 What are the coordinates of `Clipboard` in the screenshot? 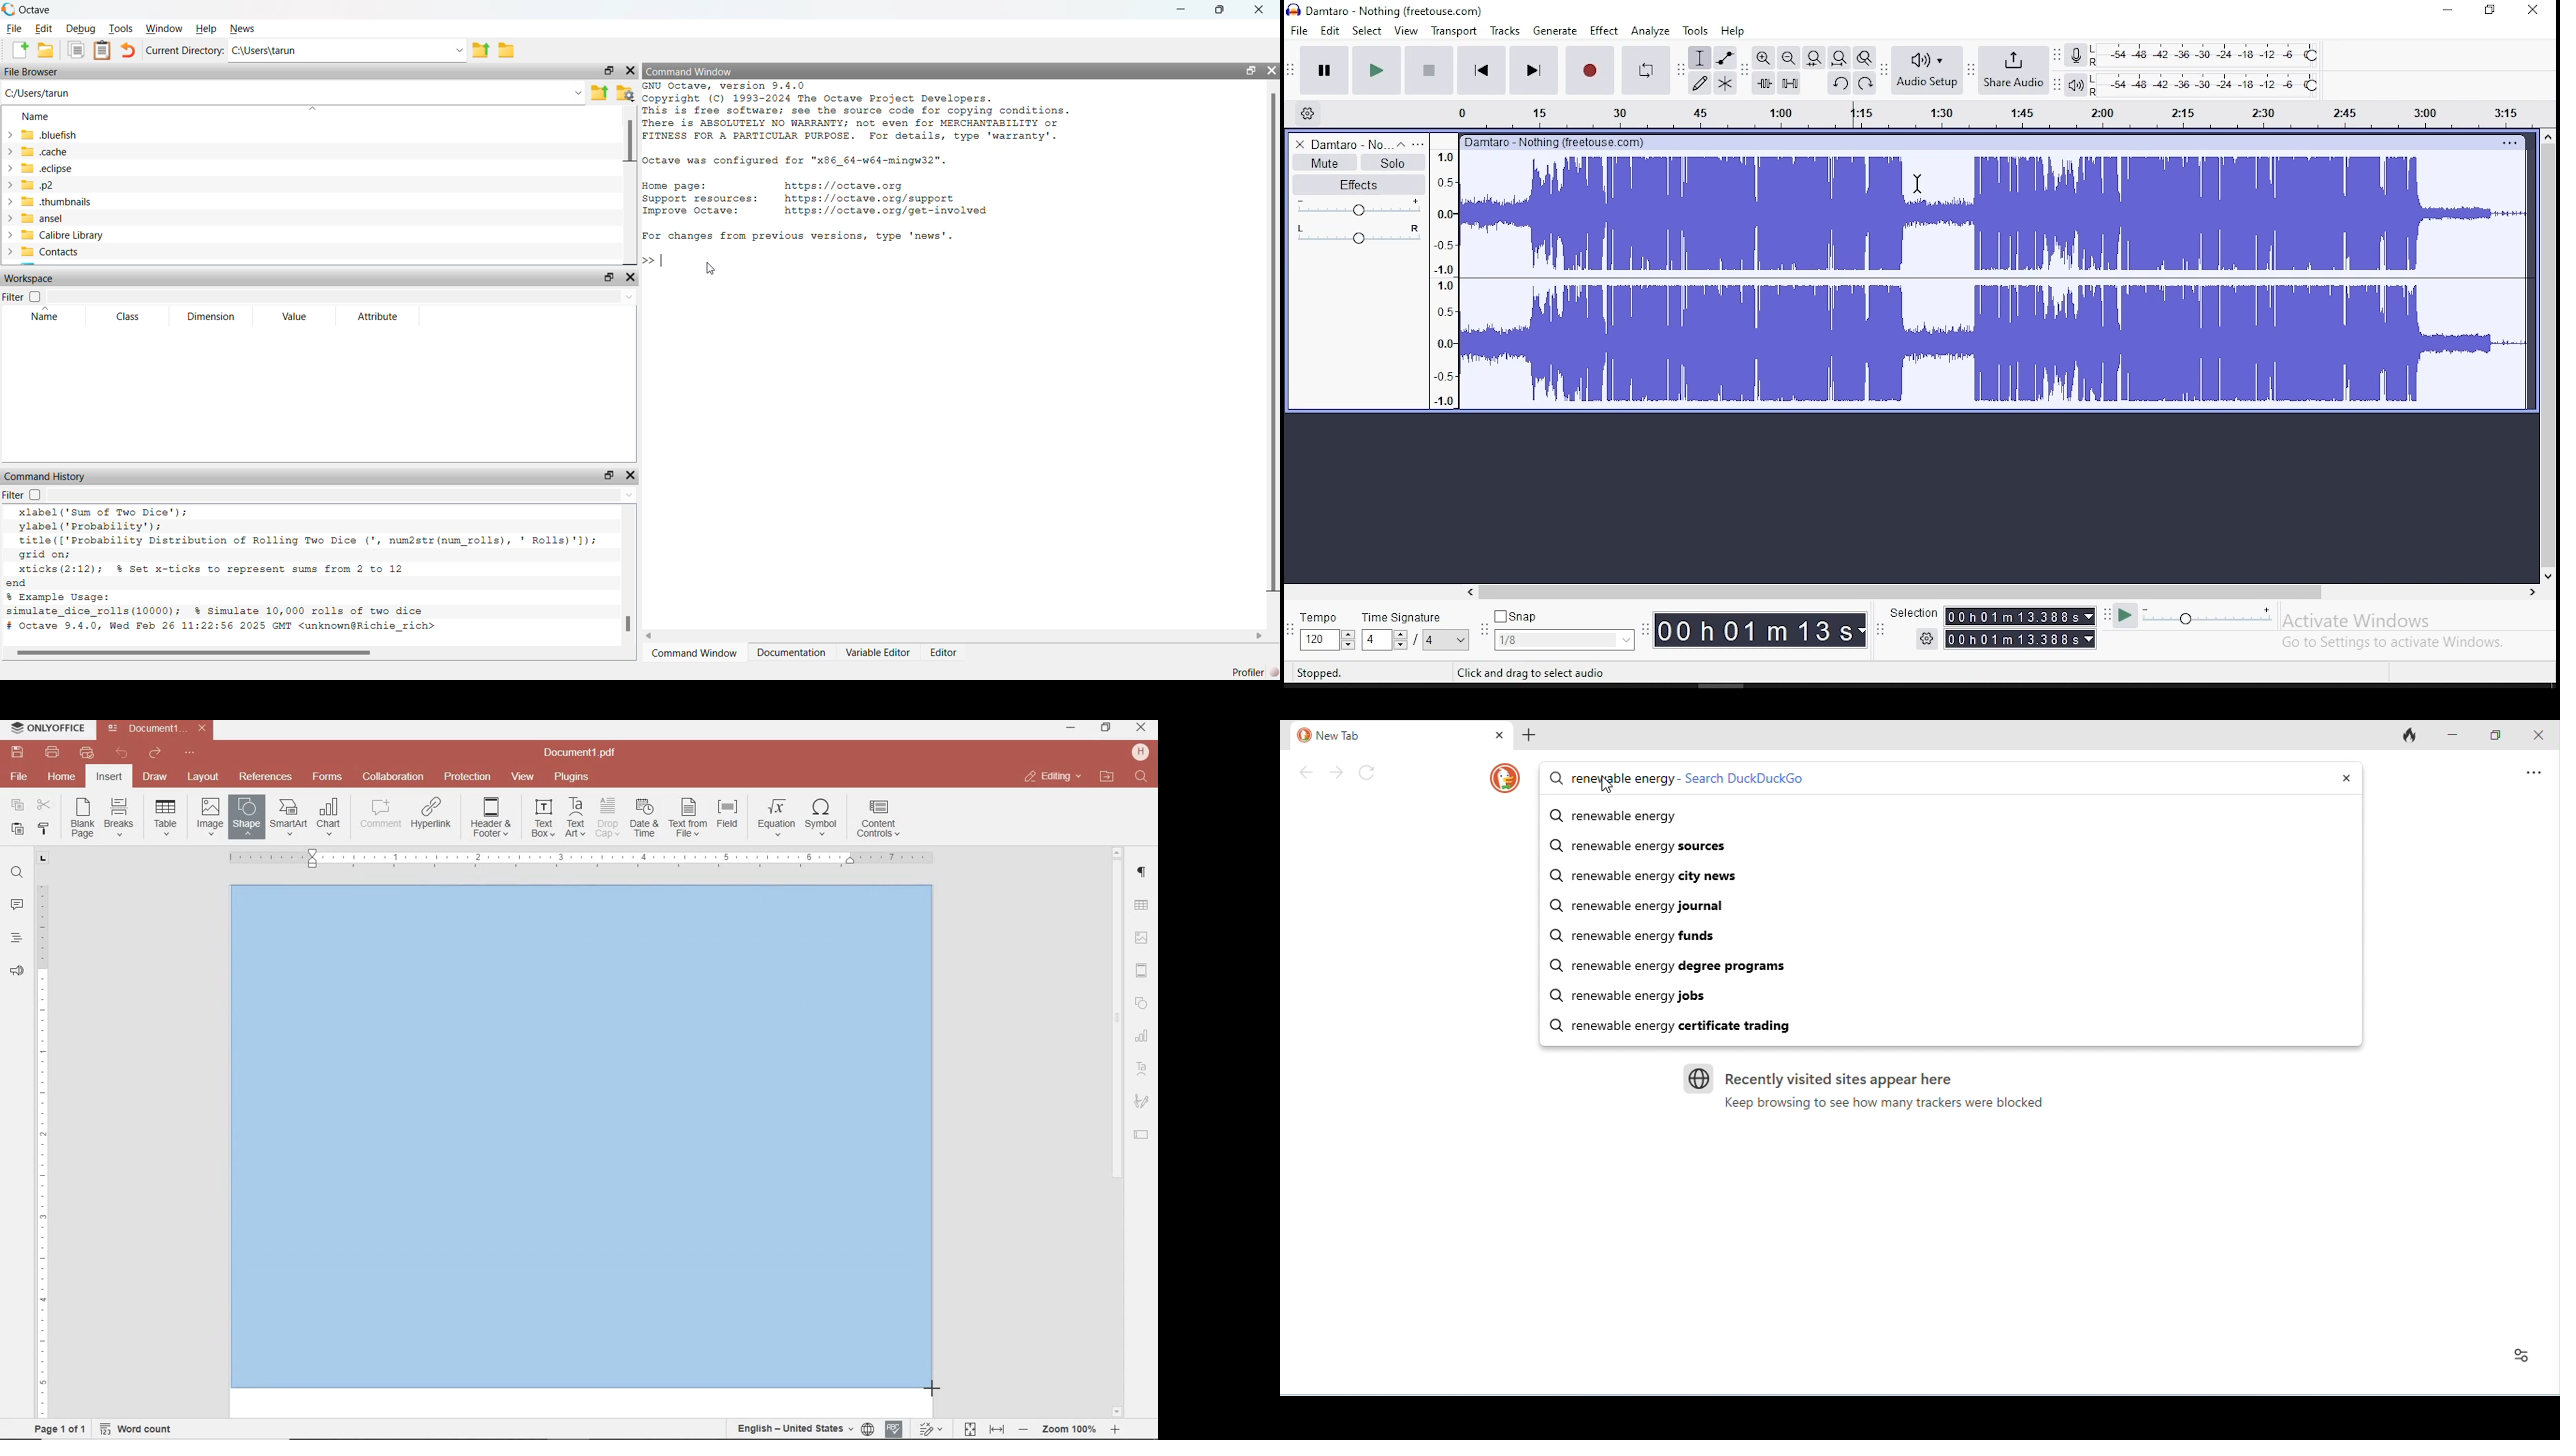 It's located at (101, 51).